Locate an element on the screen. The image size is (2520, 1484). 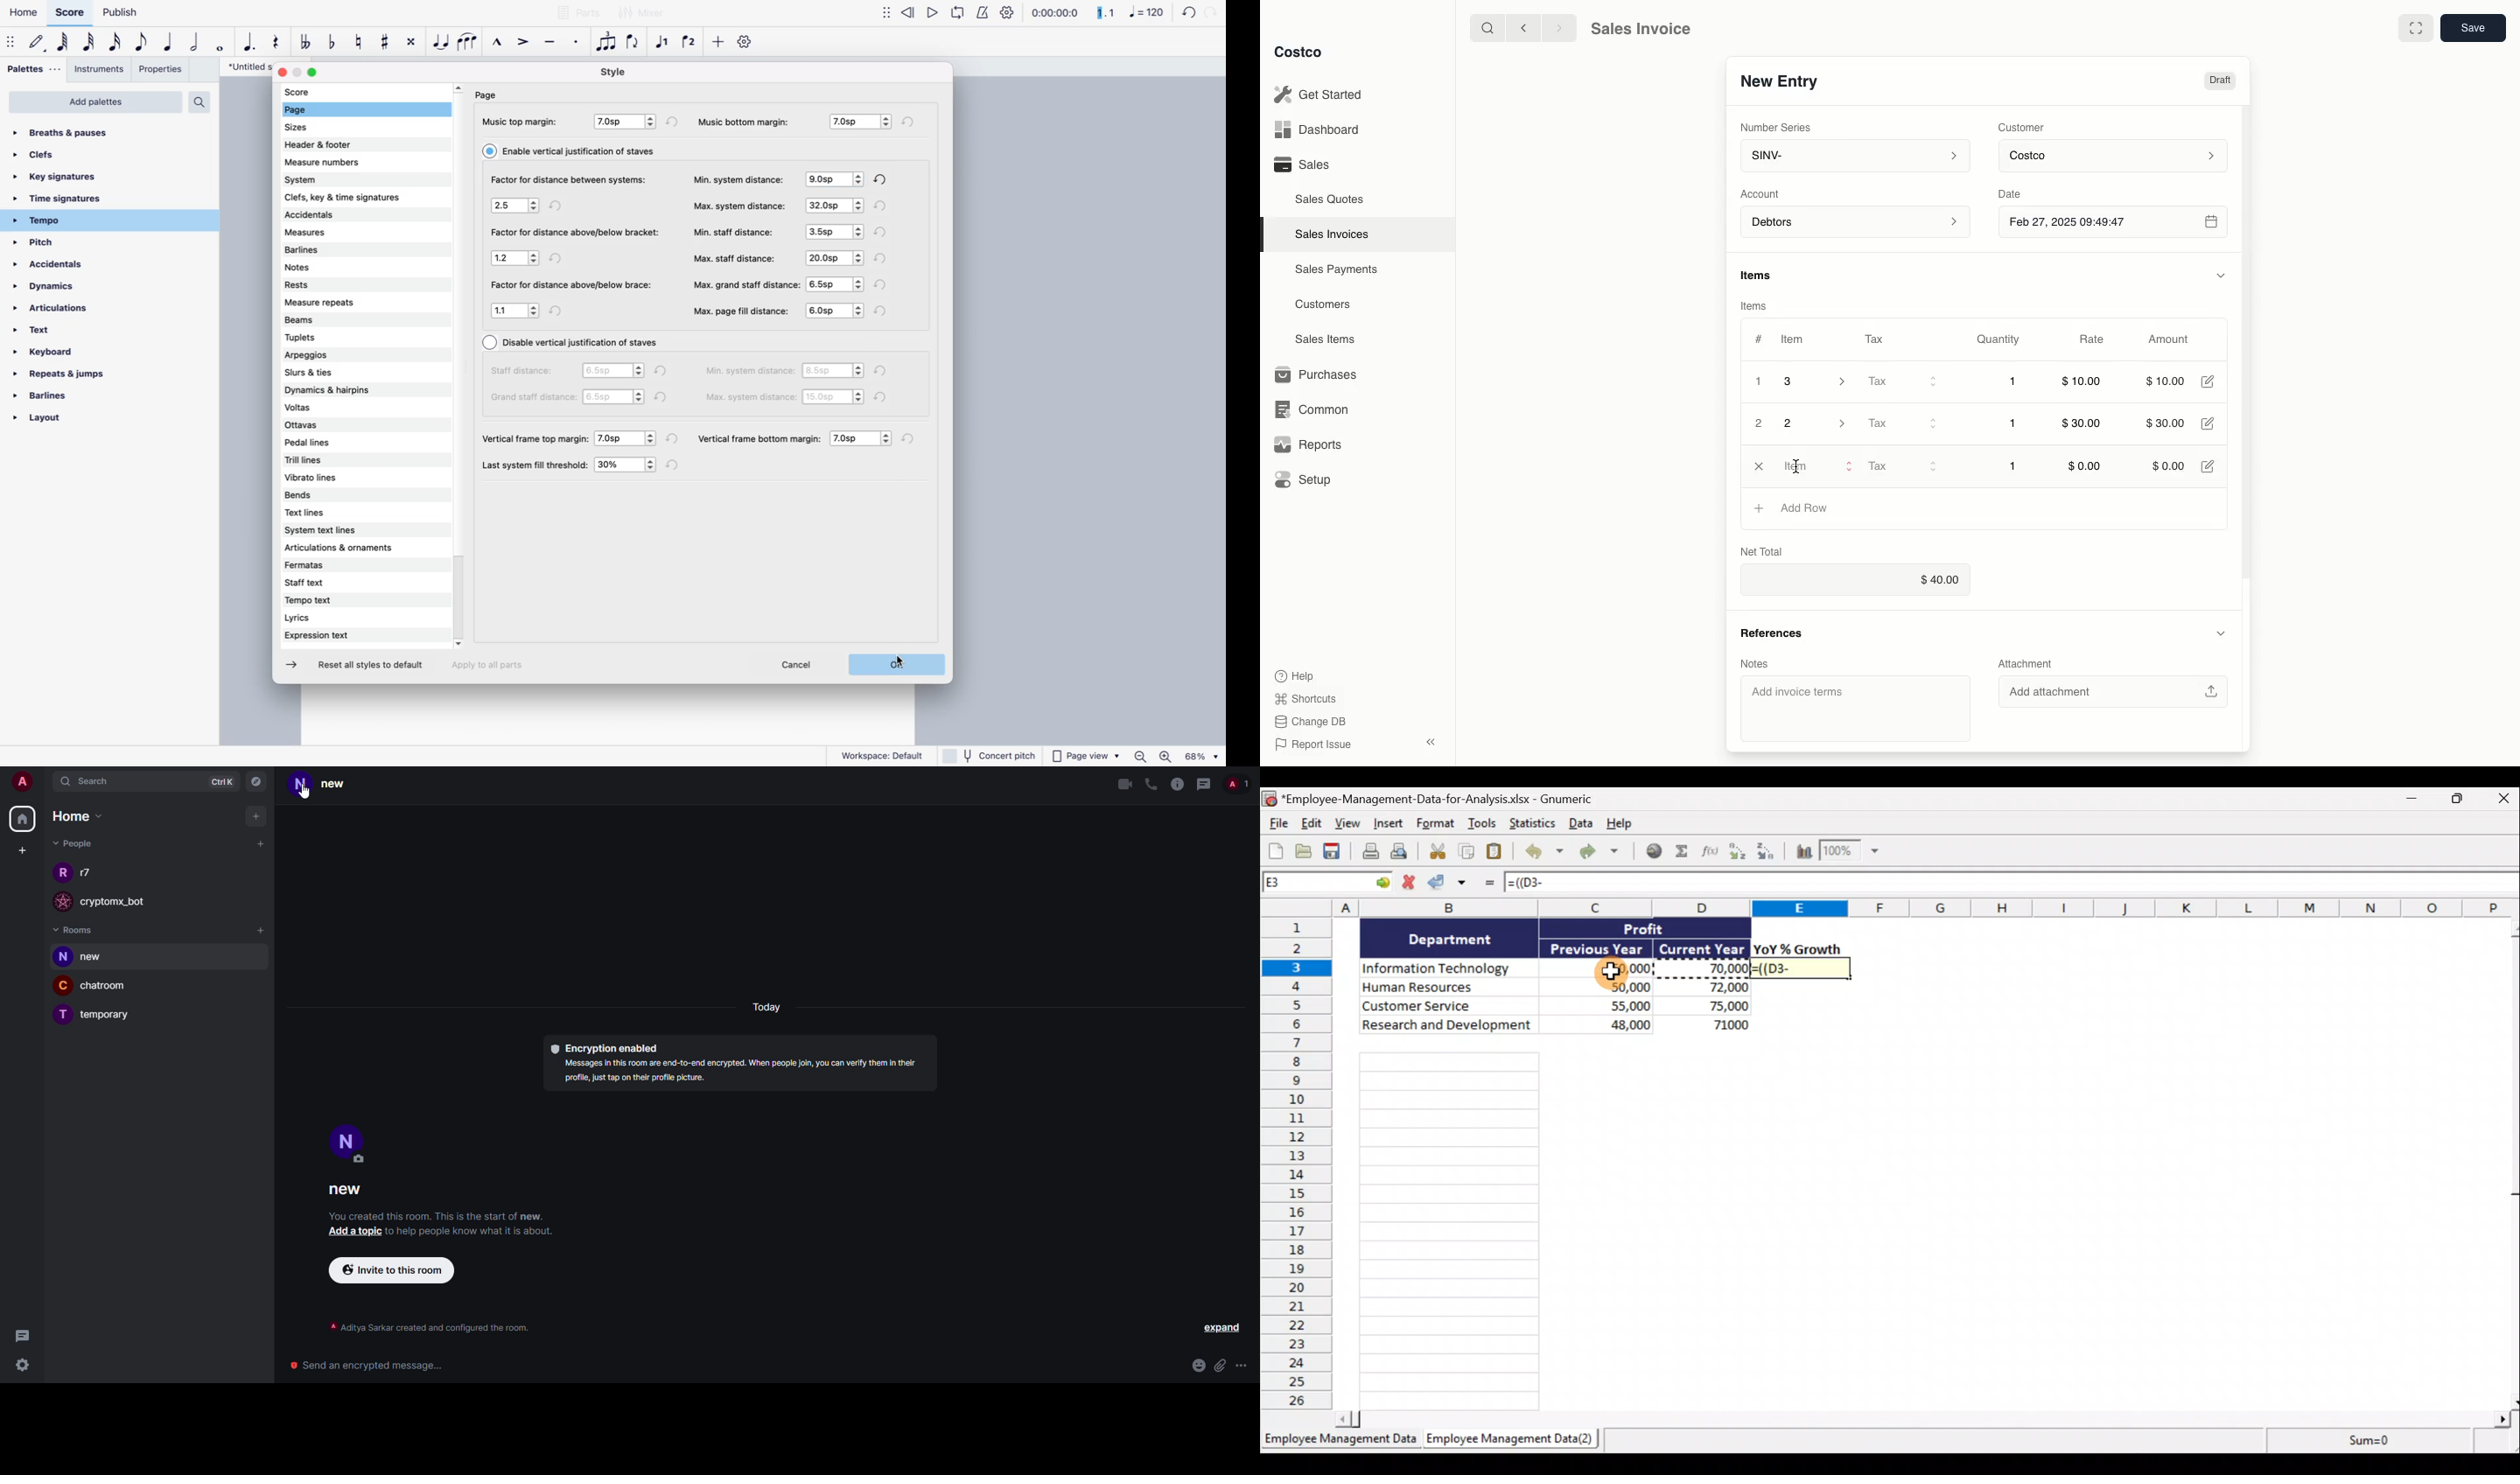
options is located at coordinates (858, 122).